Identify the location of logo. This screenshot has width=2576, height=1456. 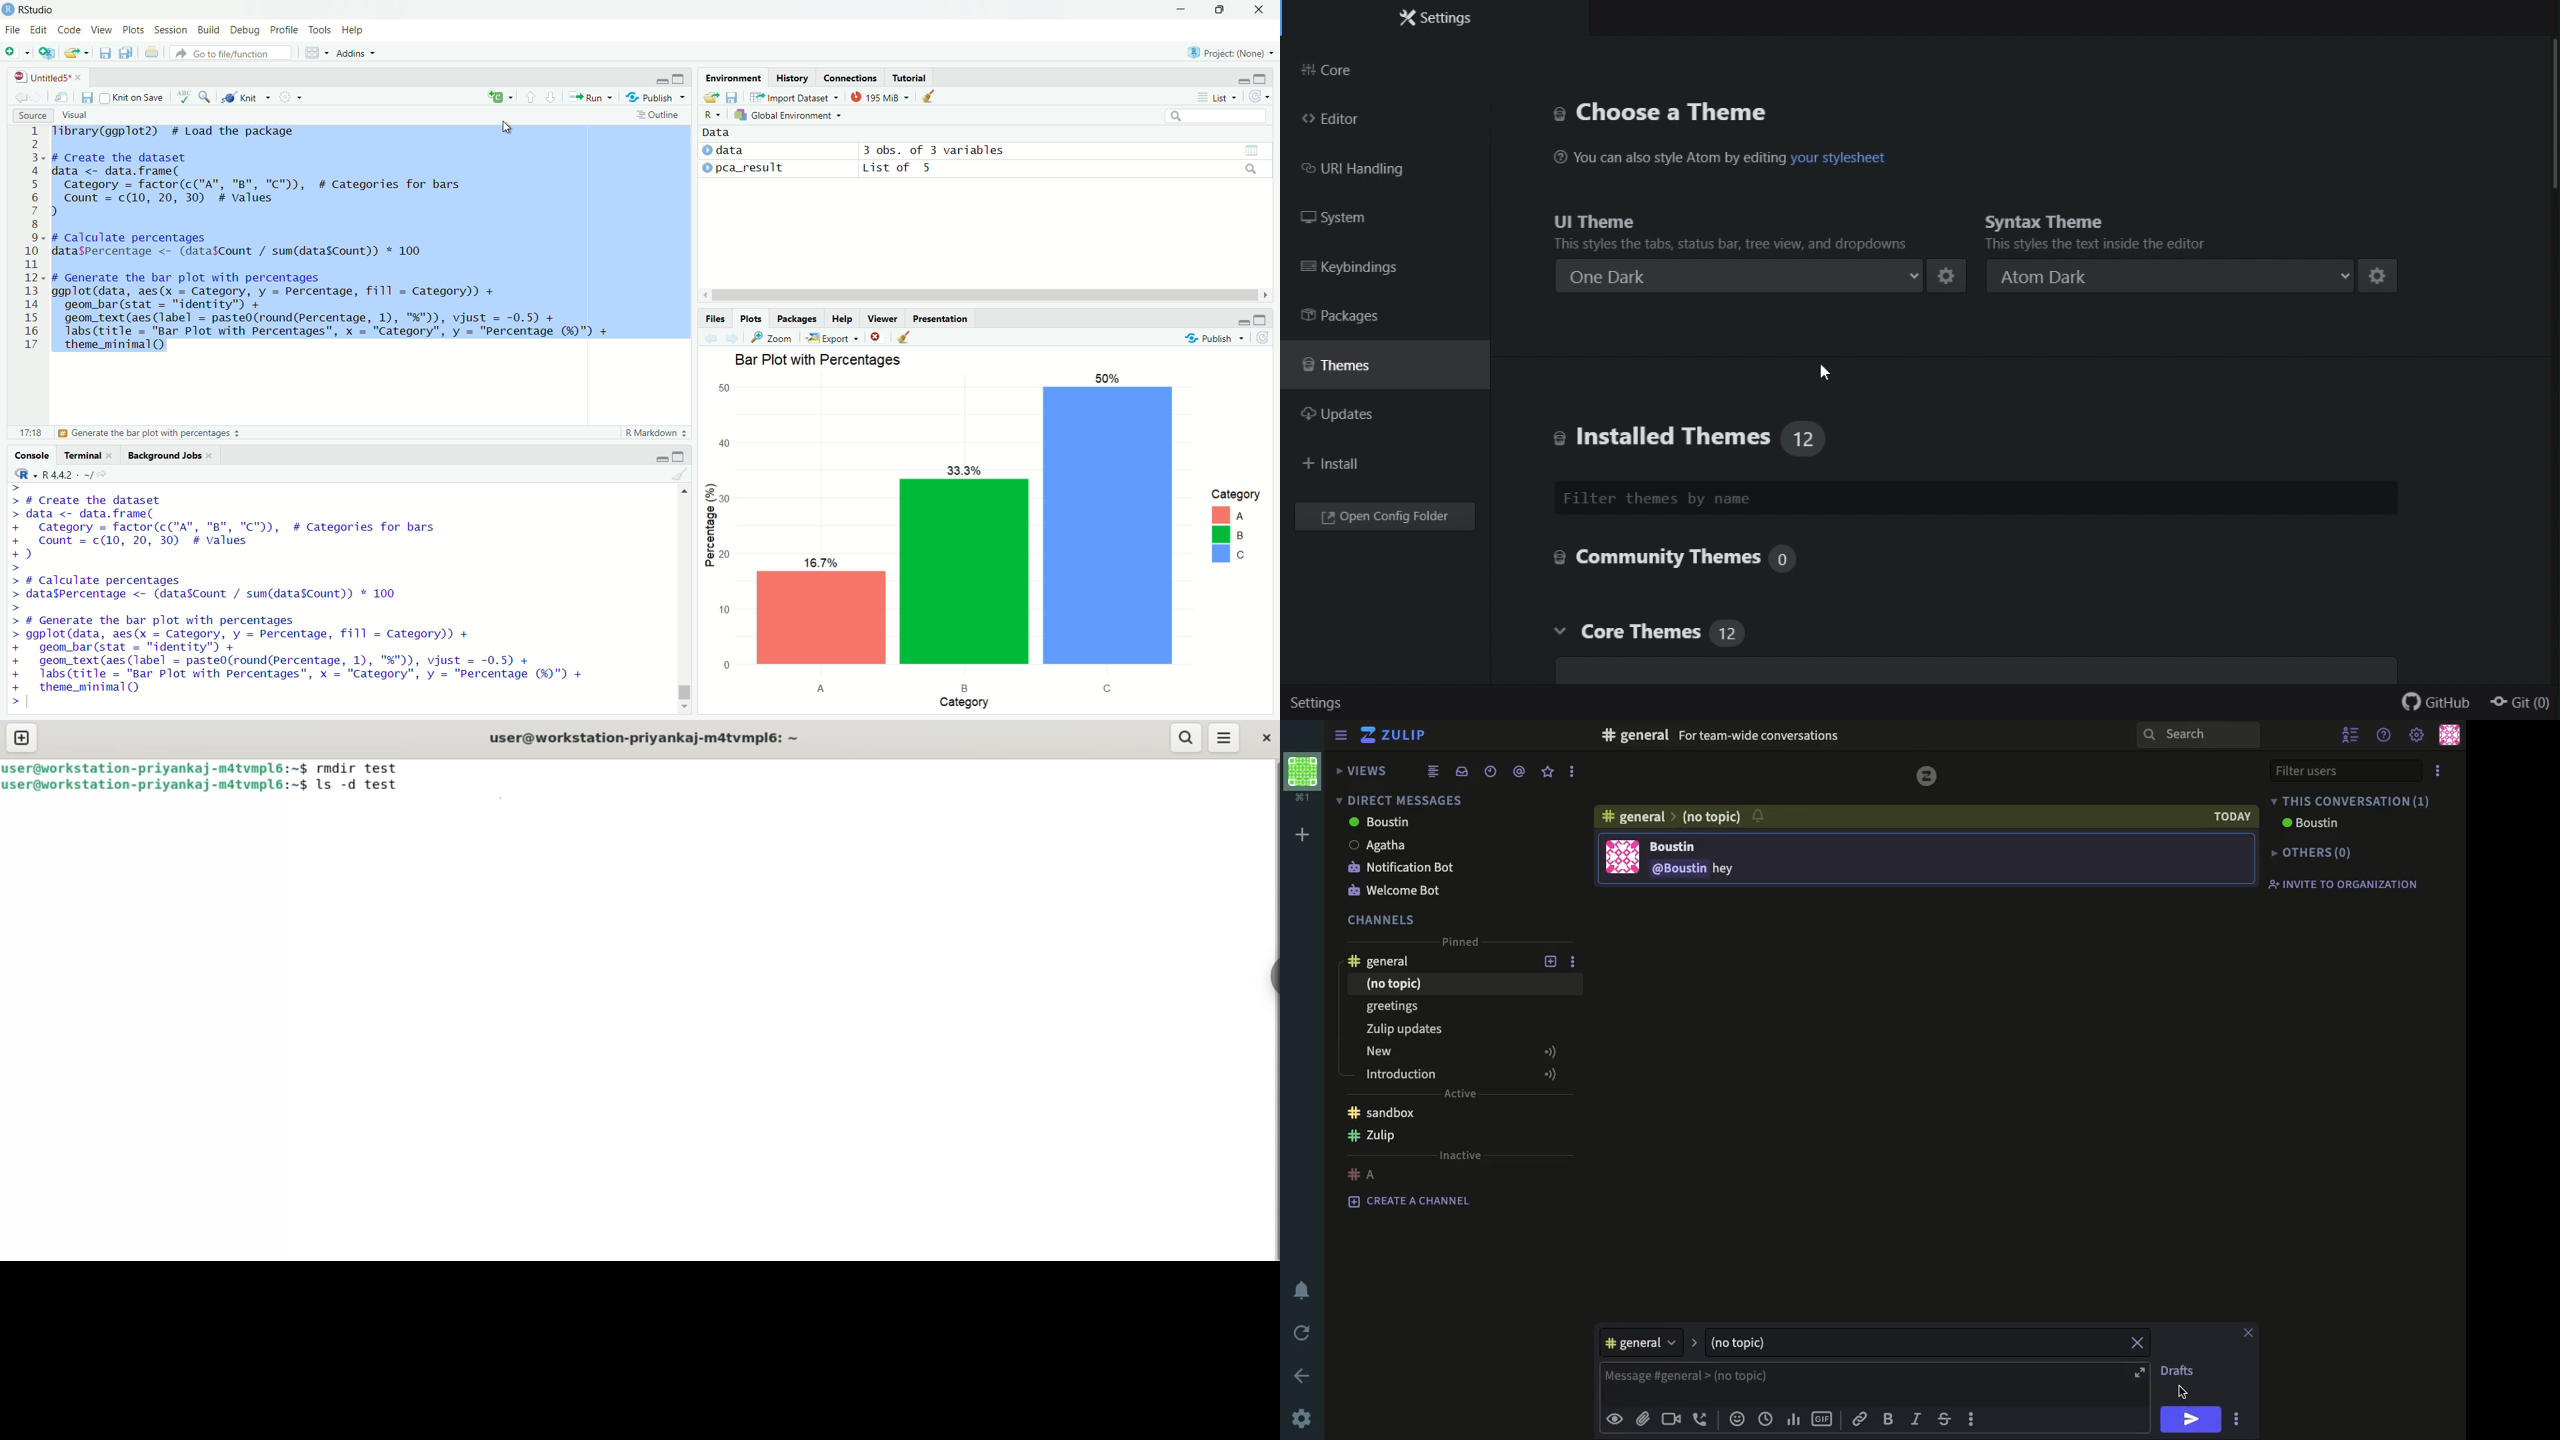
(9, 9).